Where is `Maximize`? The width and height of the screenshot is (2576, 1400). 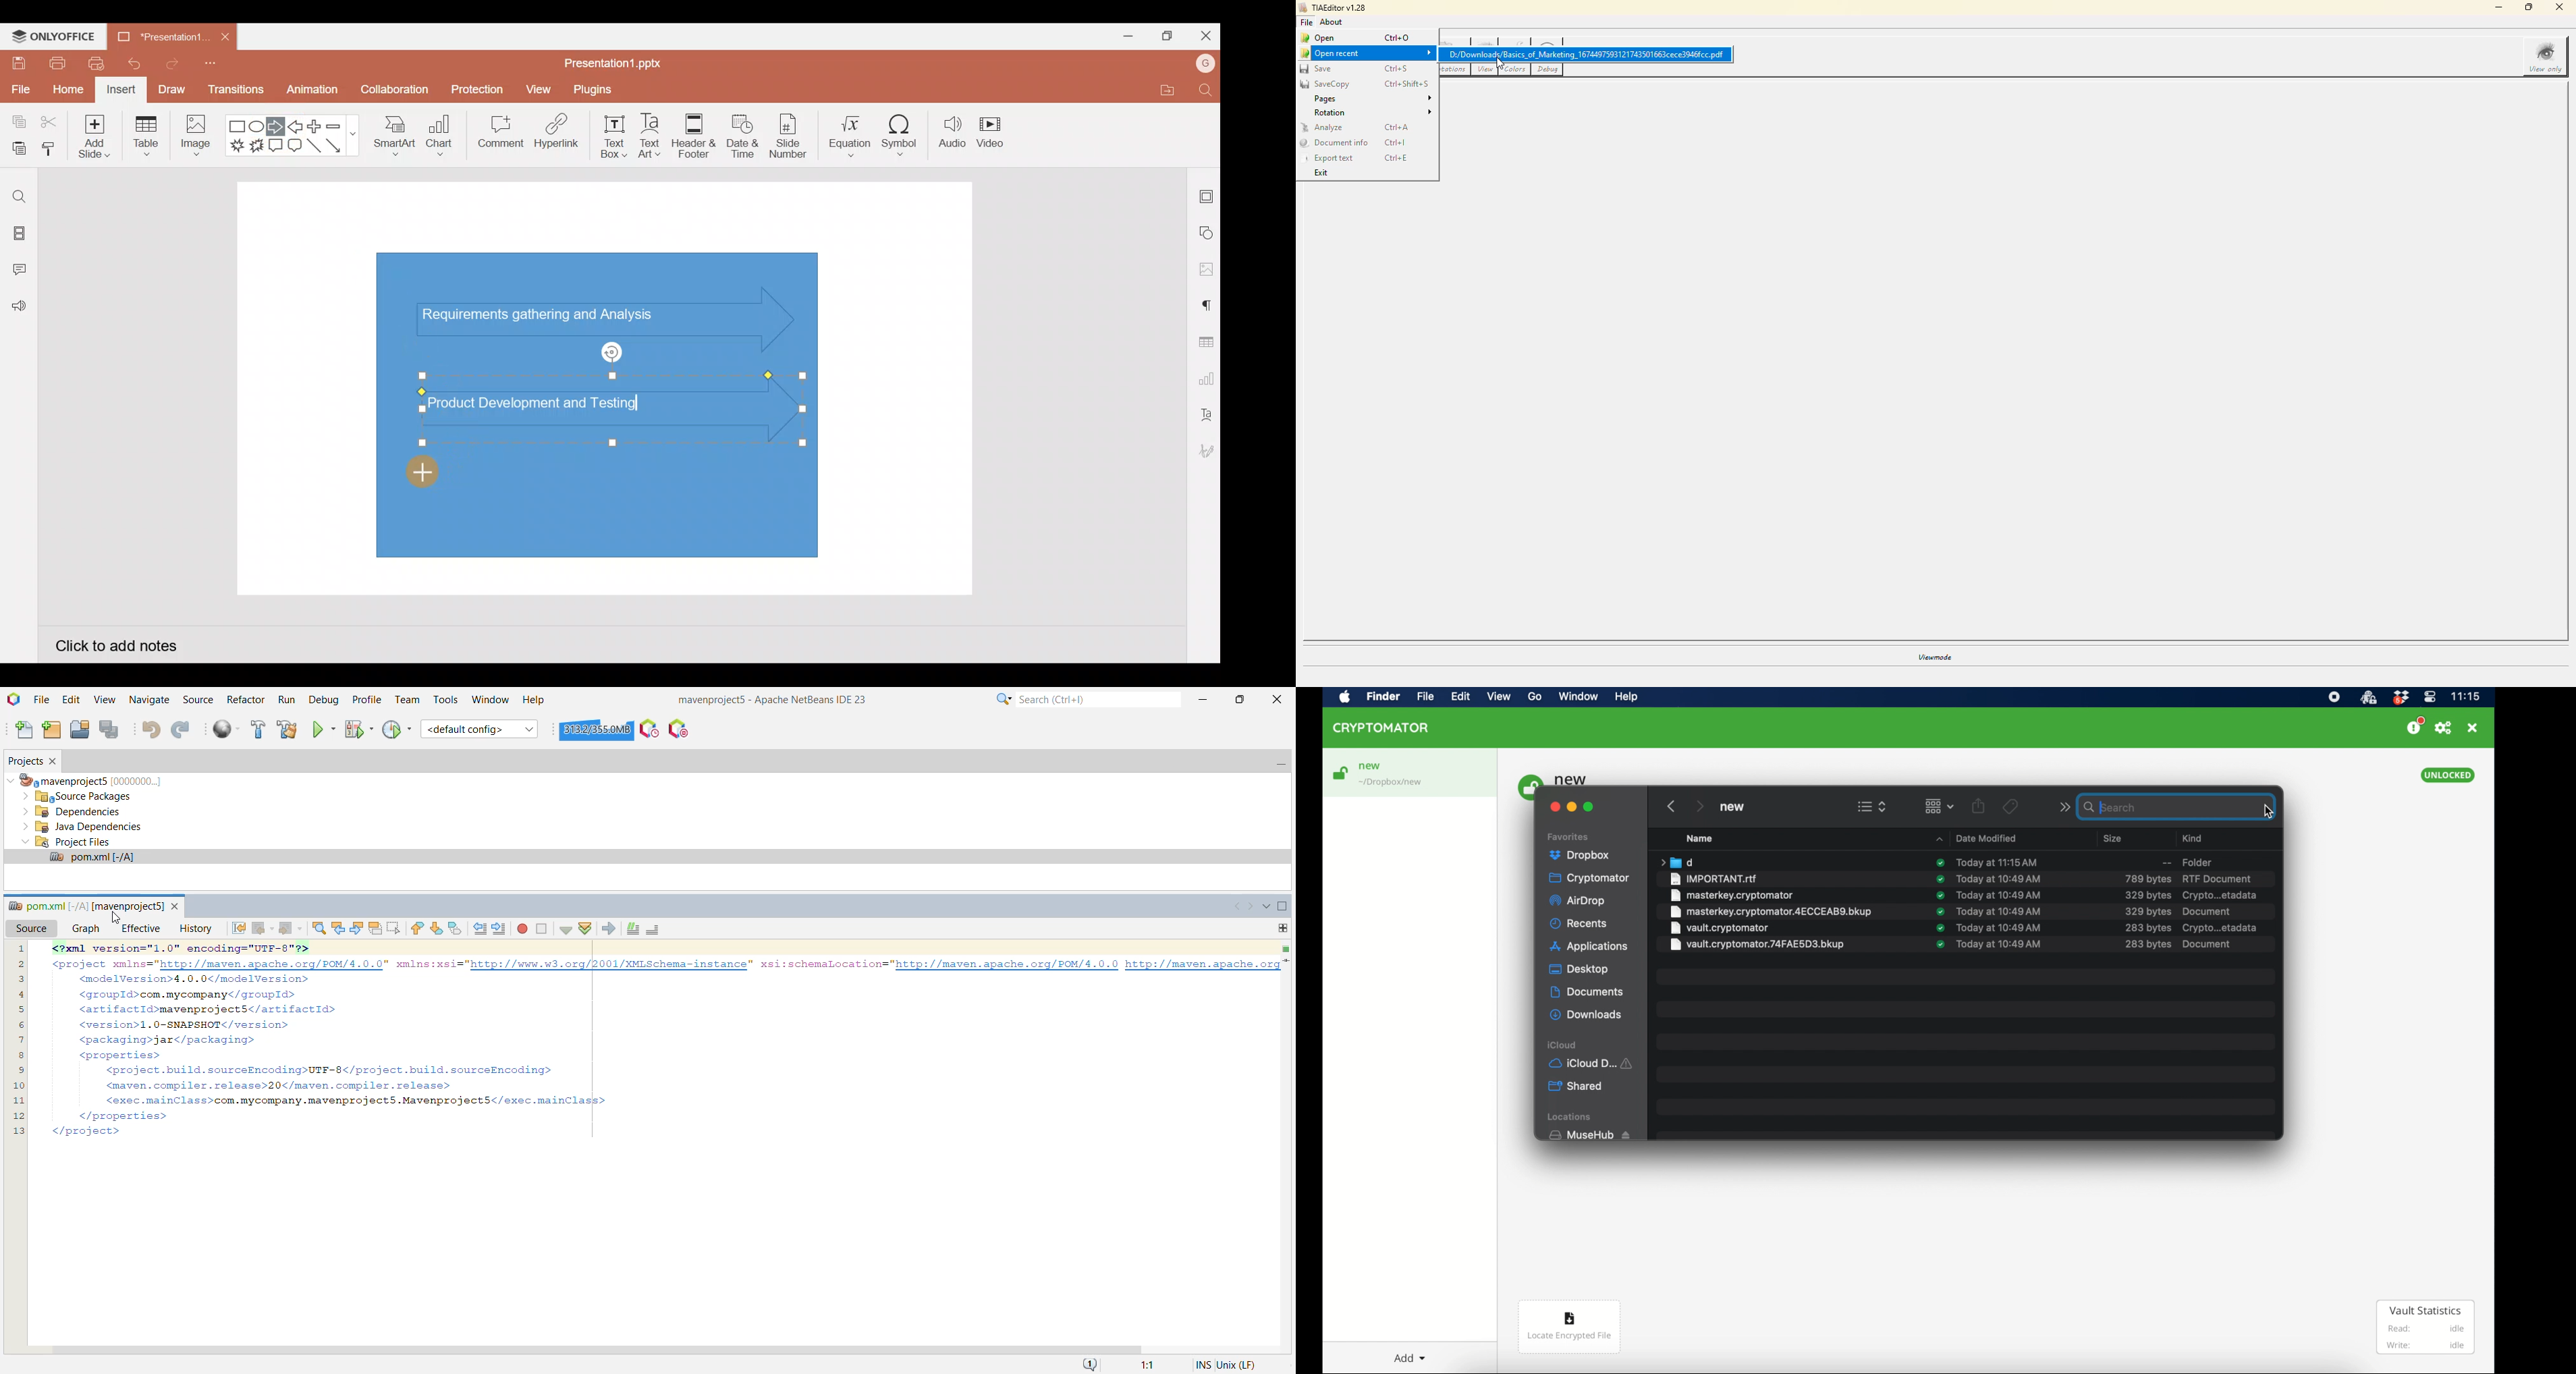
Maximize is located at coordinates (1164, 36).